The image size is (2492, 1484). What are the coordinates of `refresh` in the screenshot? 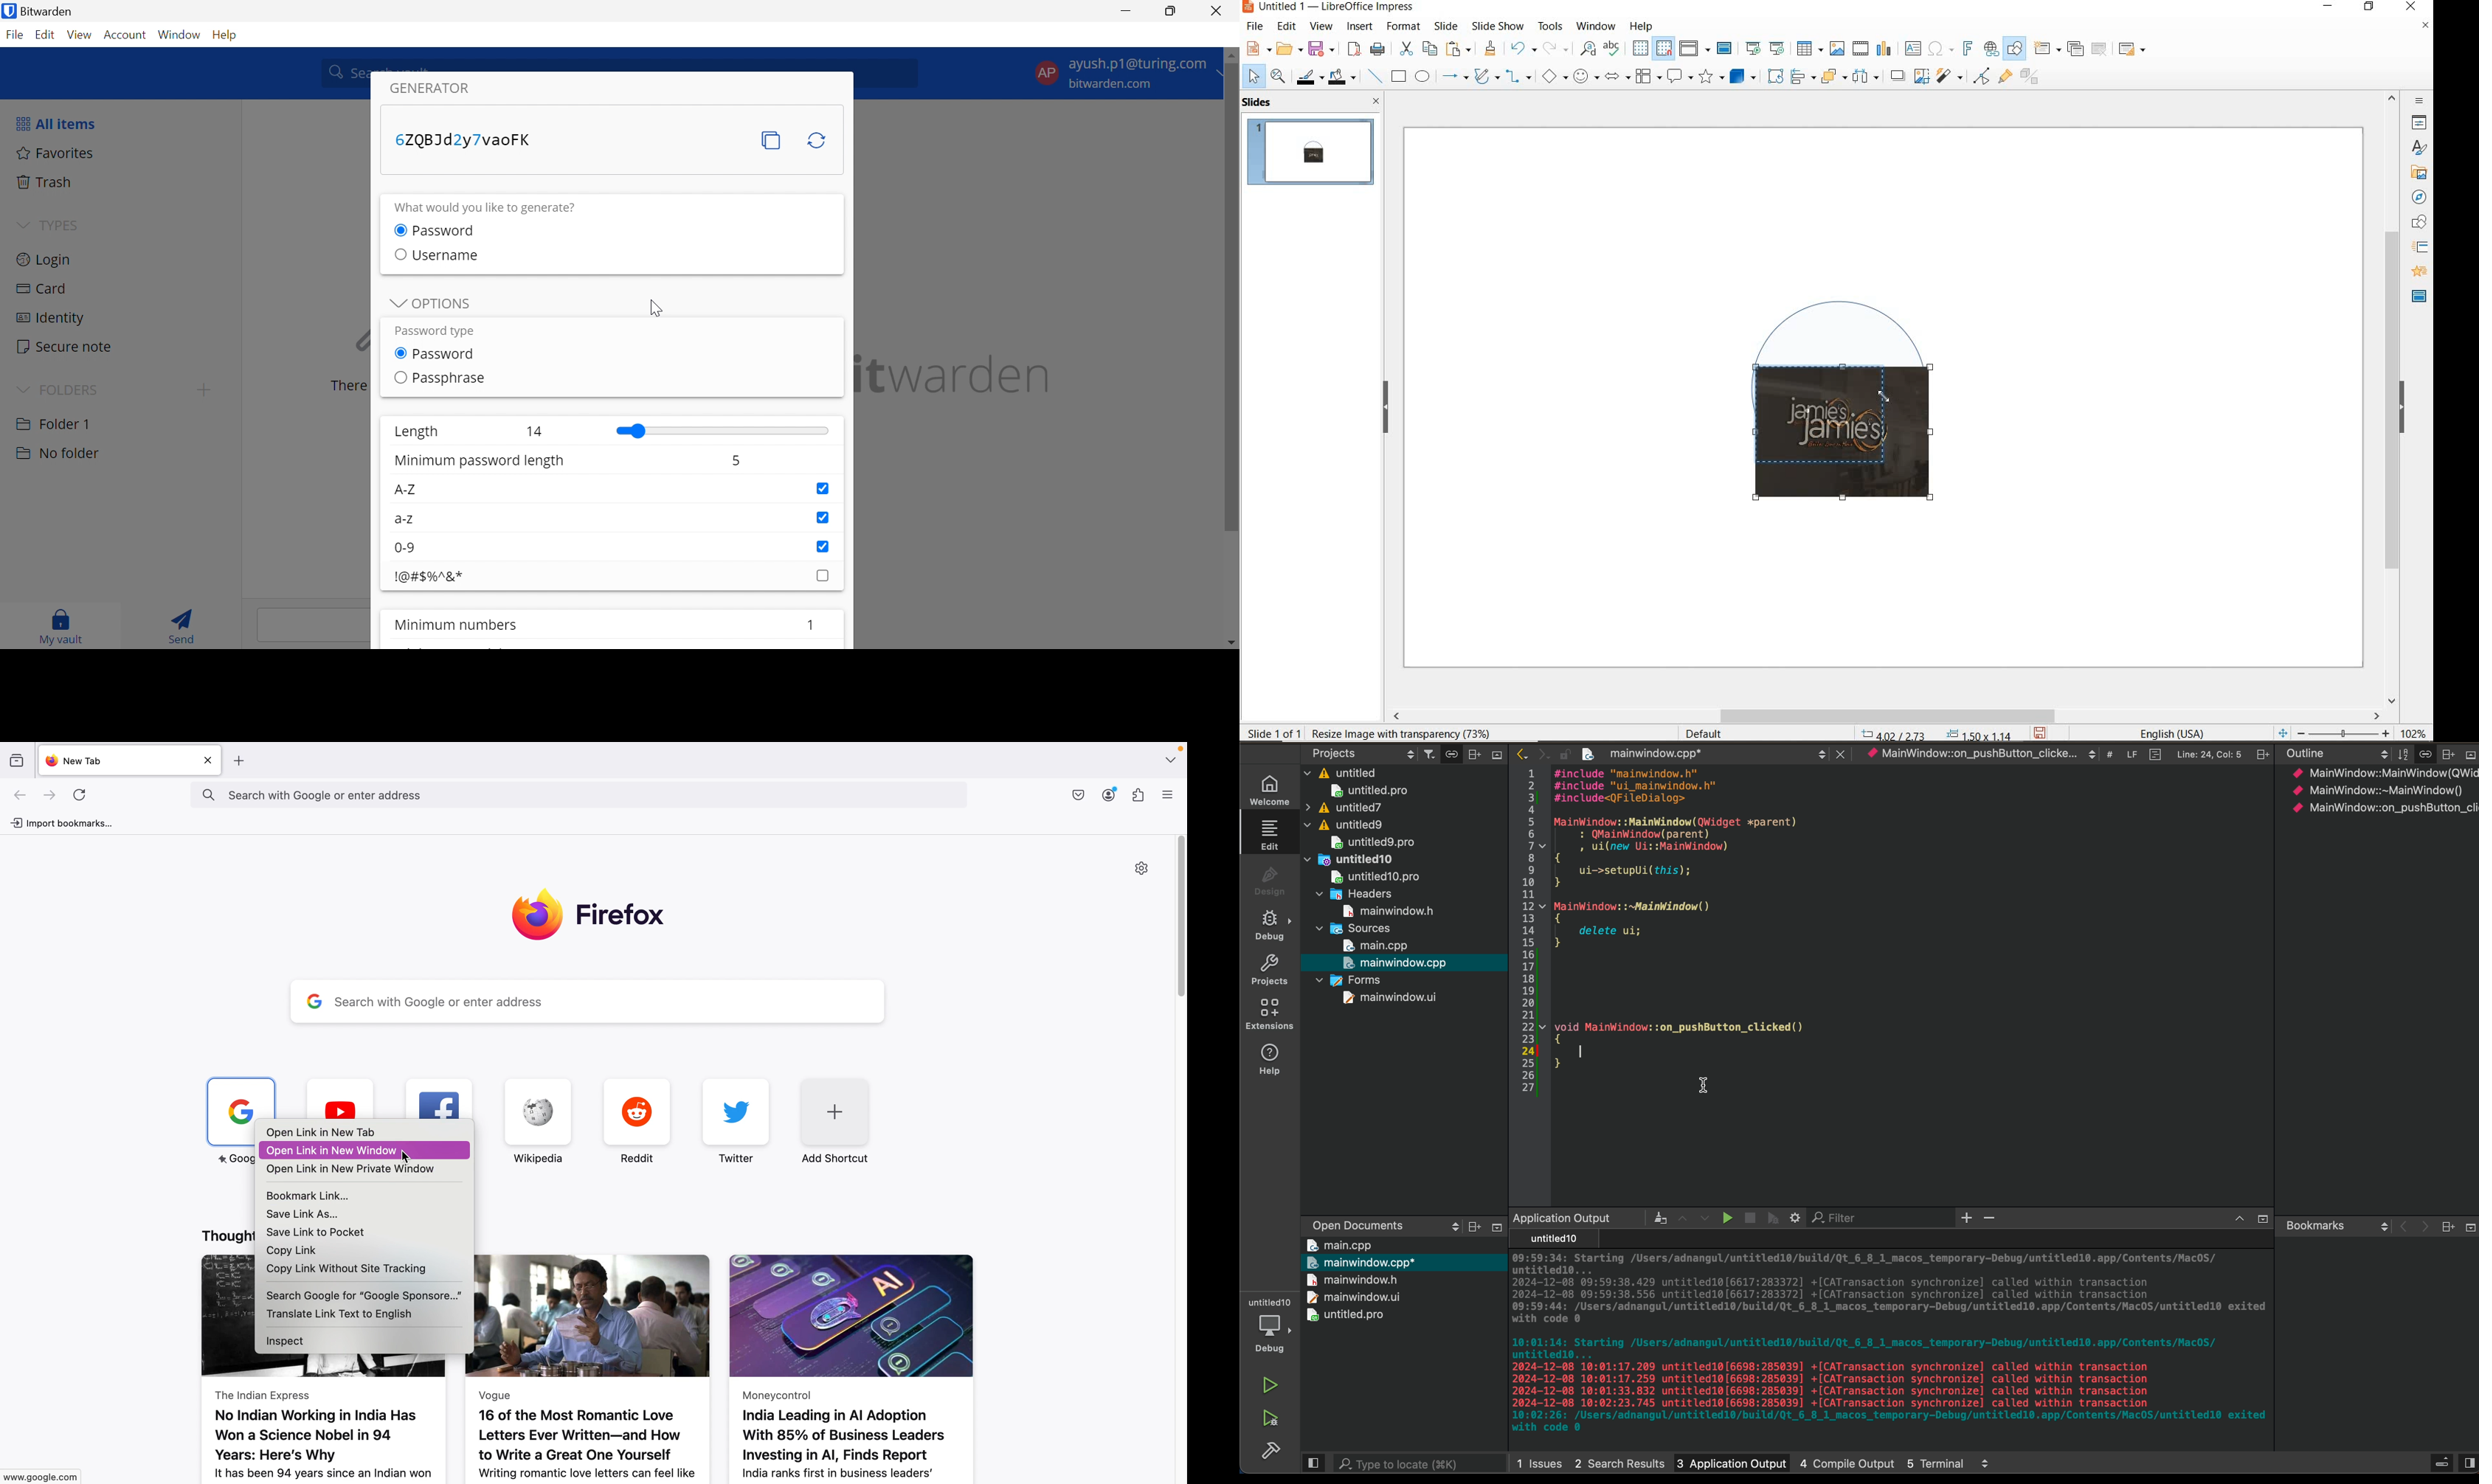 It's located at (85, 796).